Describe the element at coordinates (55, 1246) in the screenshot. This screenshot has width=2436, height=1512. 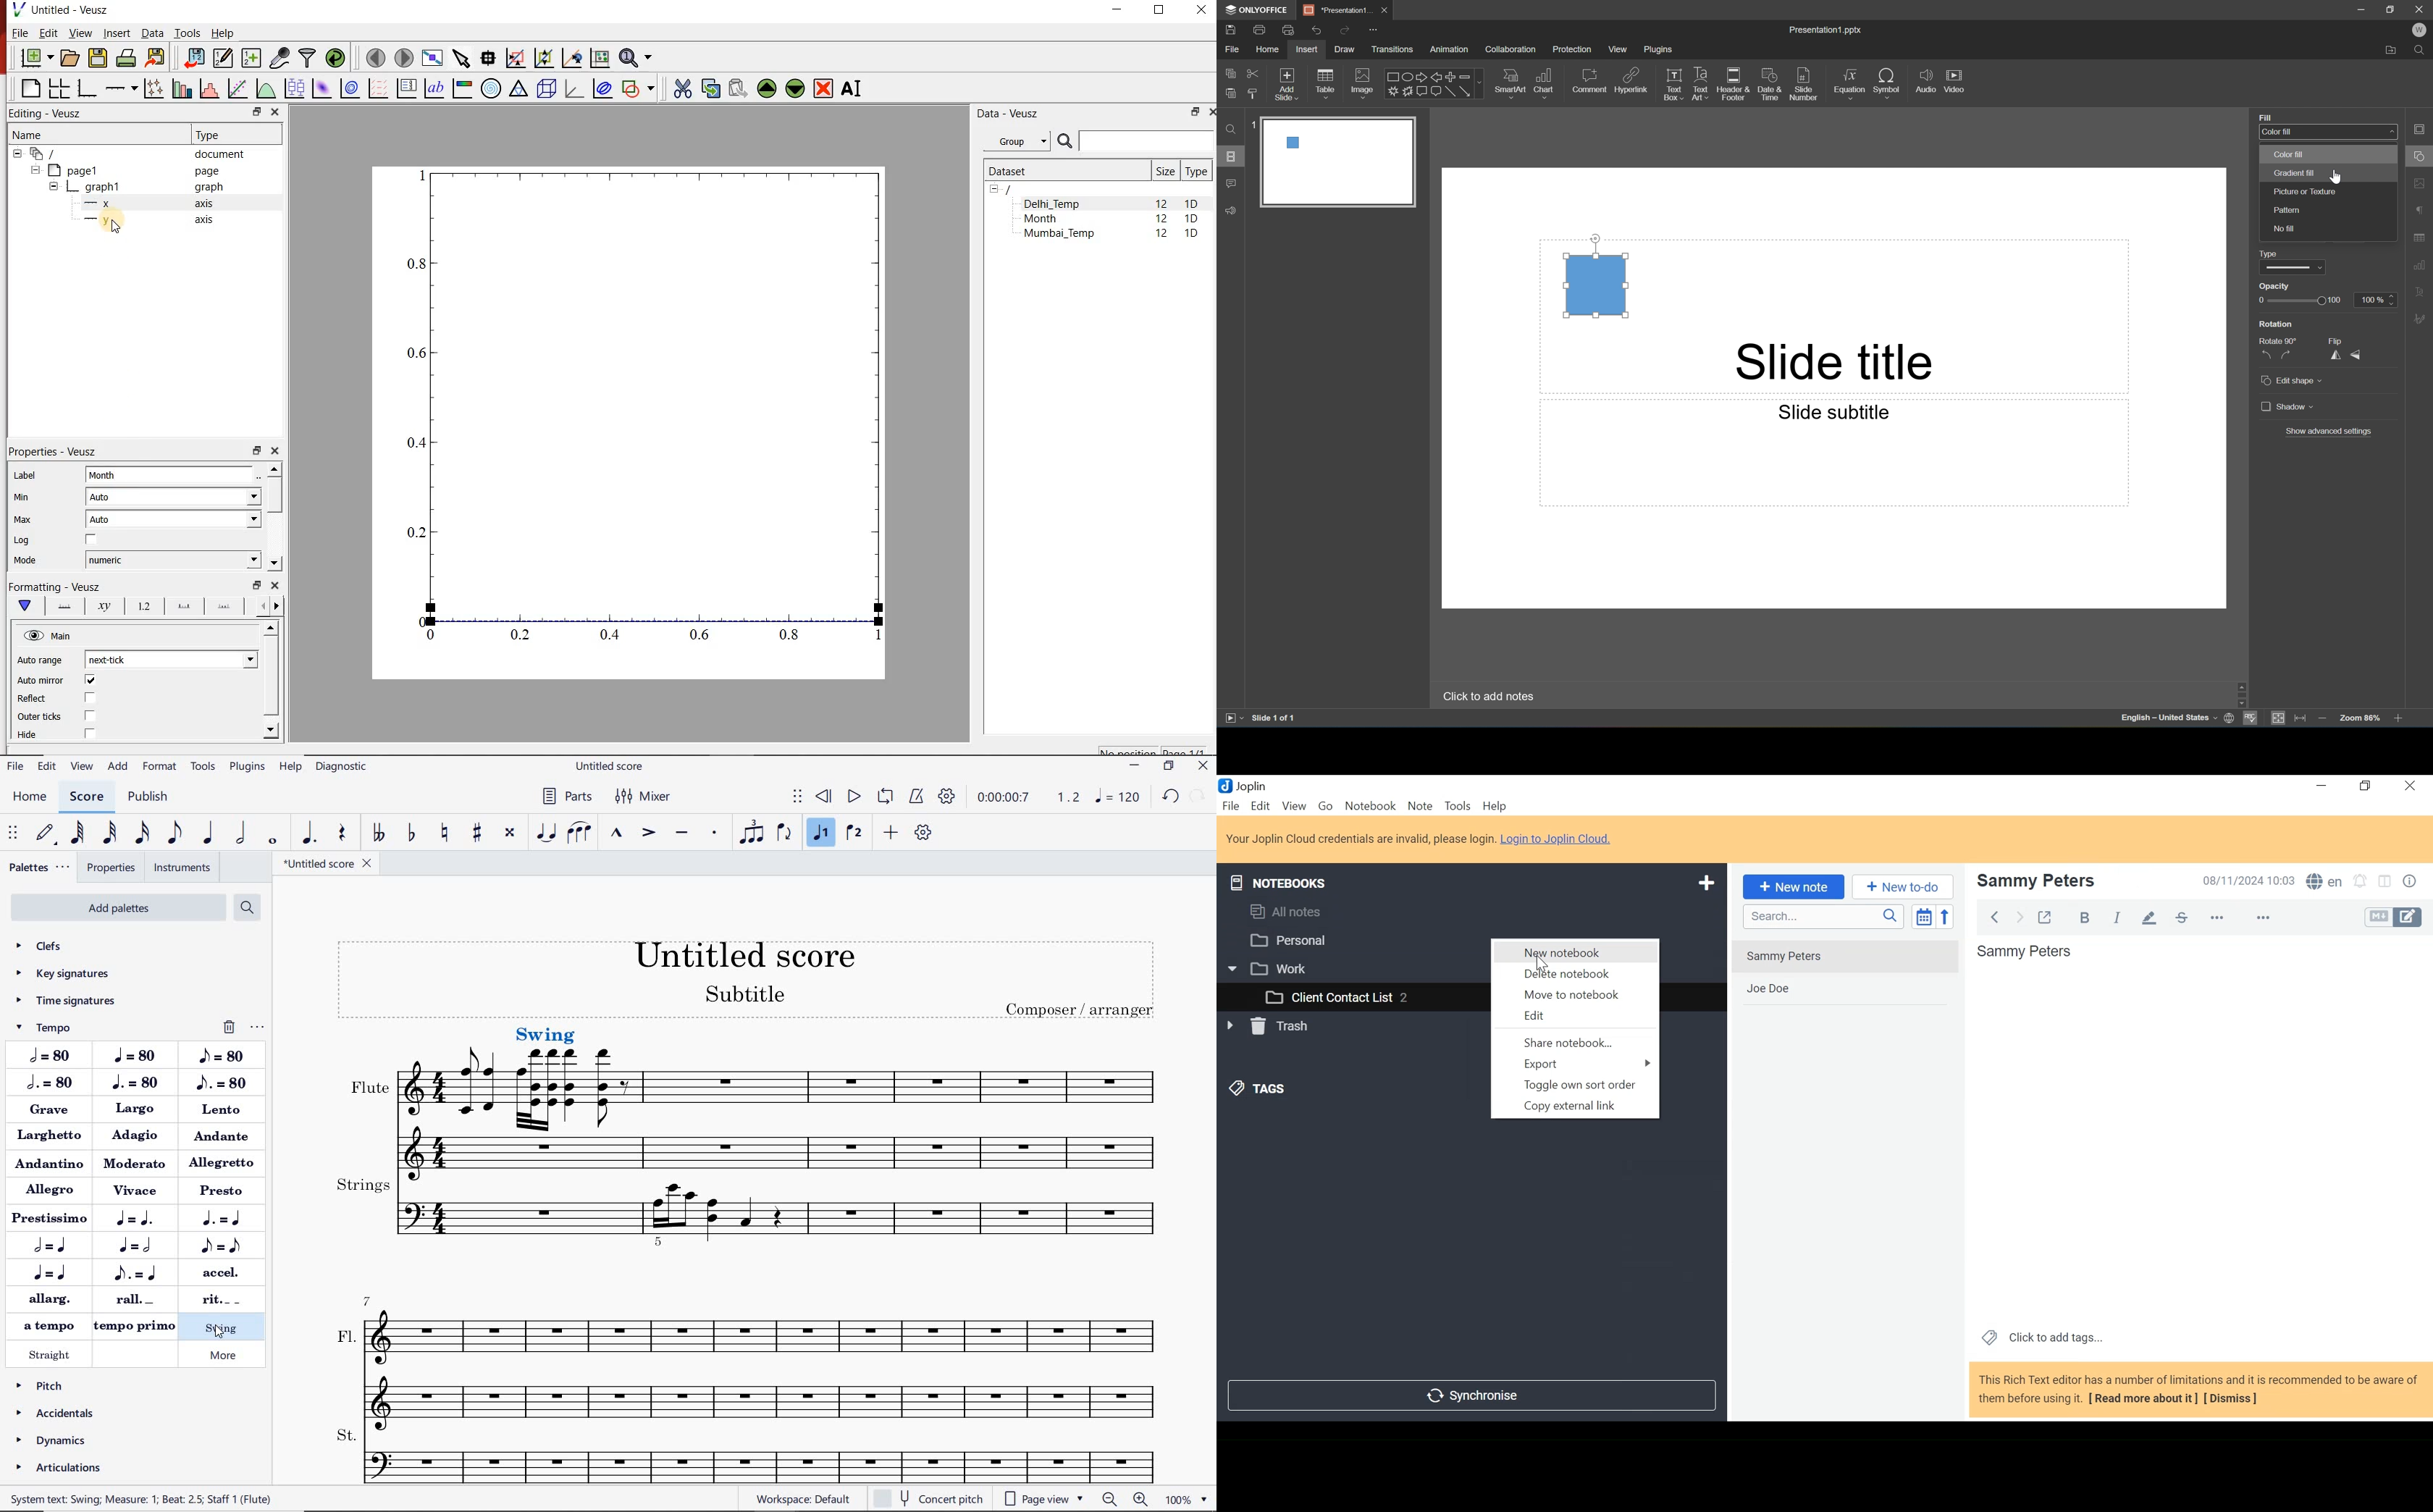
I see `METRIC MODULATION: HALF NOTE` at that location.